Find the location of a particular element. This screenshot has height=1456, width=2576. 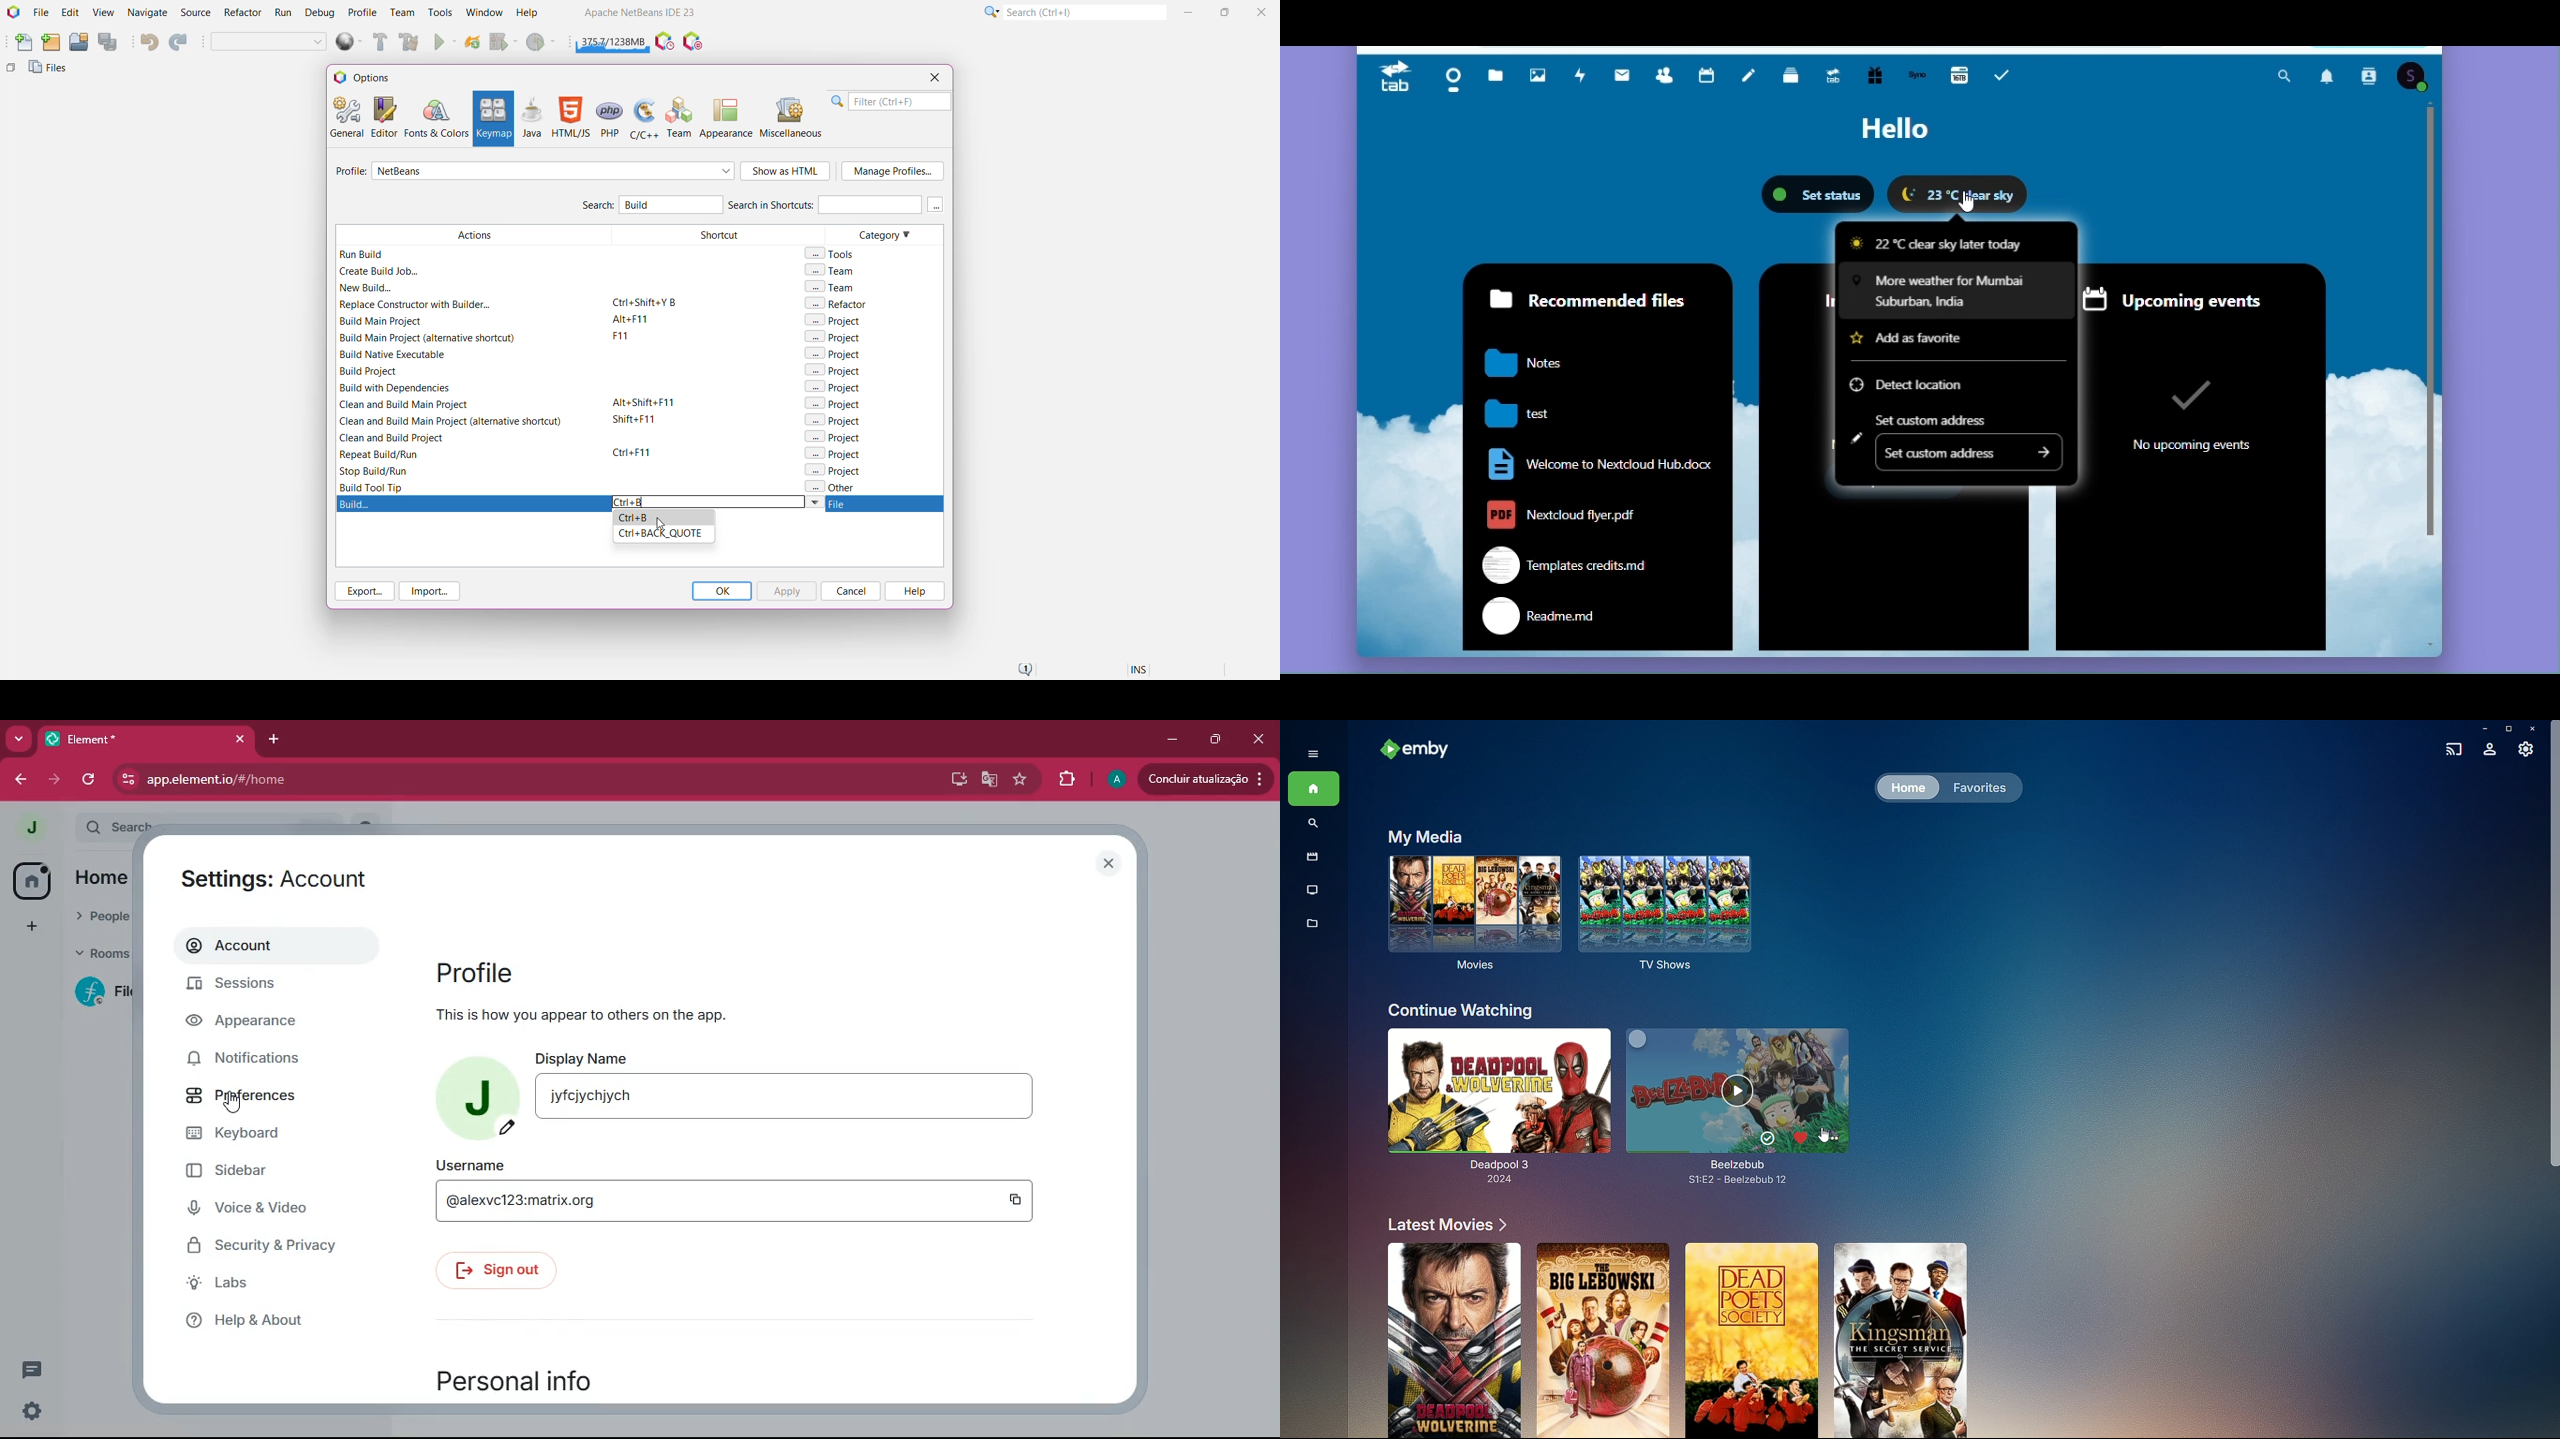

Tab  is located at coordinates (1389, 79).